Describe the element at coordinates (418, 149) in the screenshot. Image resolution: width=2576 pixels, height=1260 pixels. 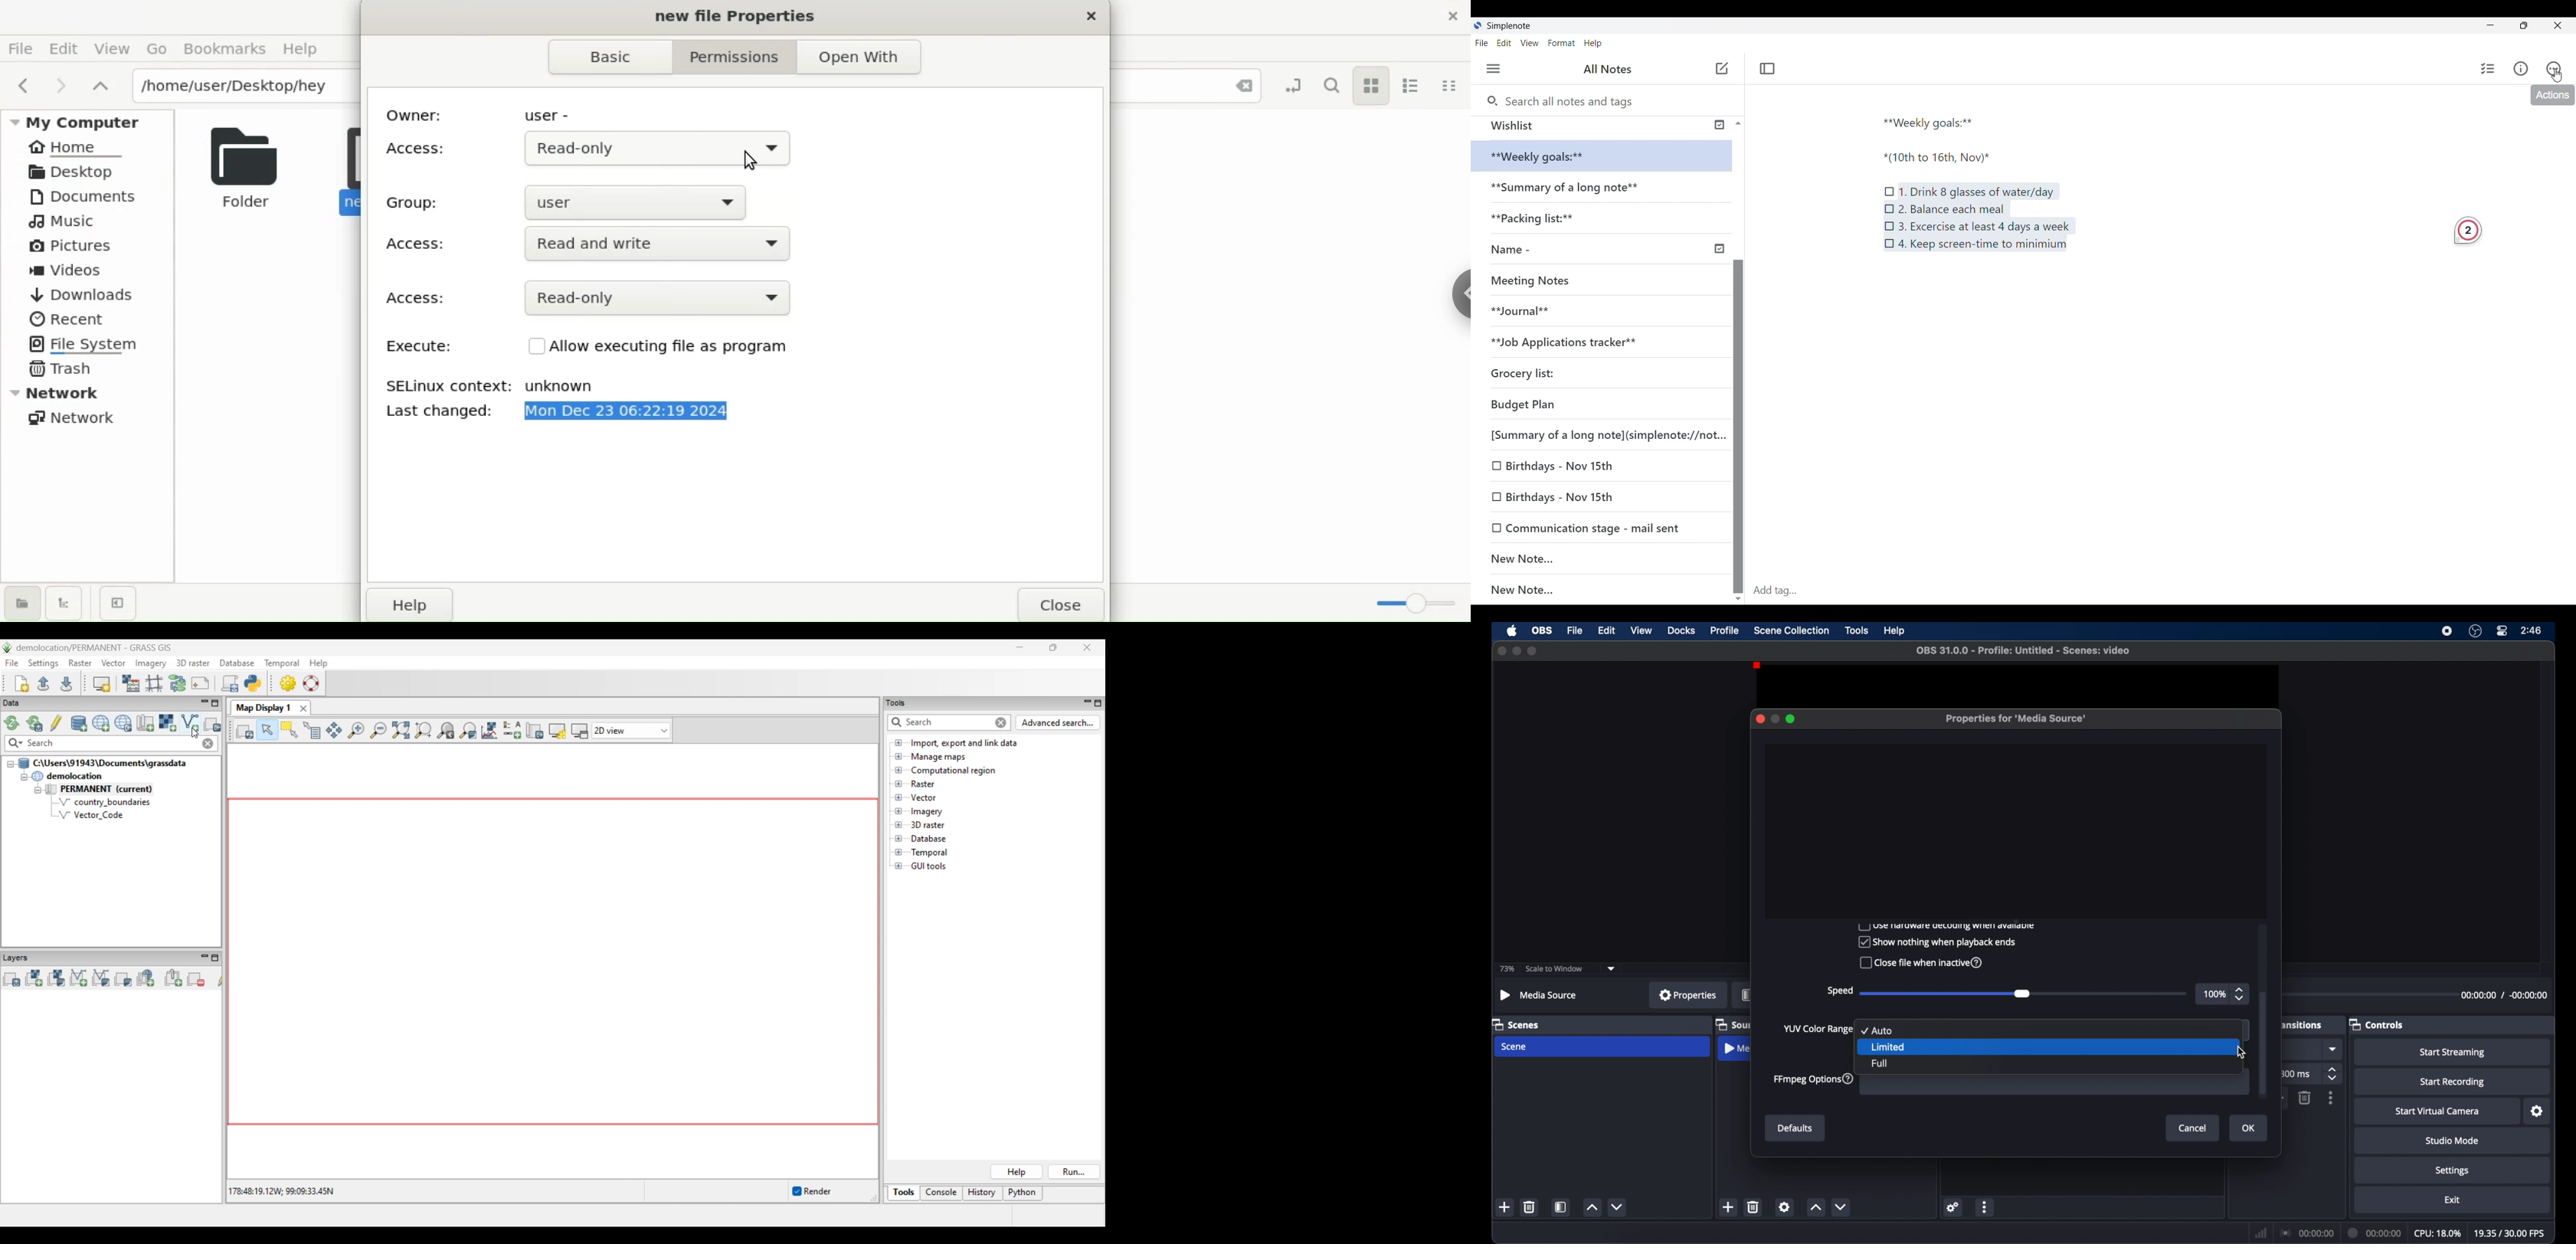
I see `Access` at that location.